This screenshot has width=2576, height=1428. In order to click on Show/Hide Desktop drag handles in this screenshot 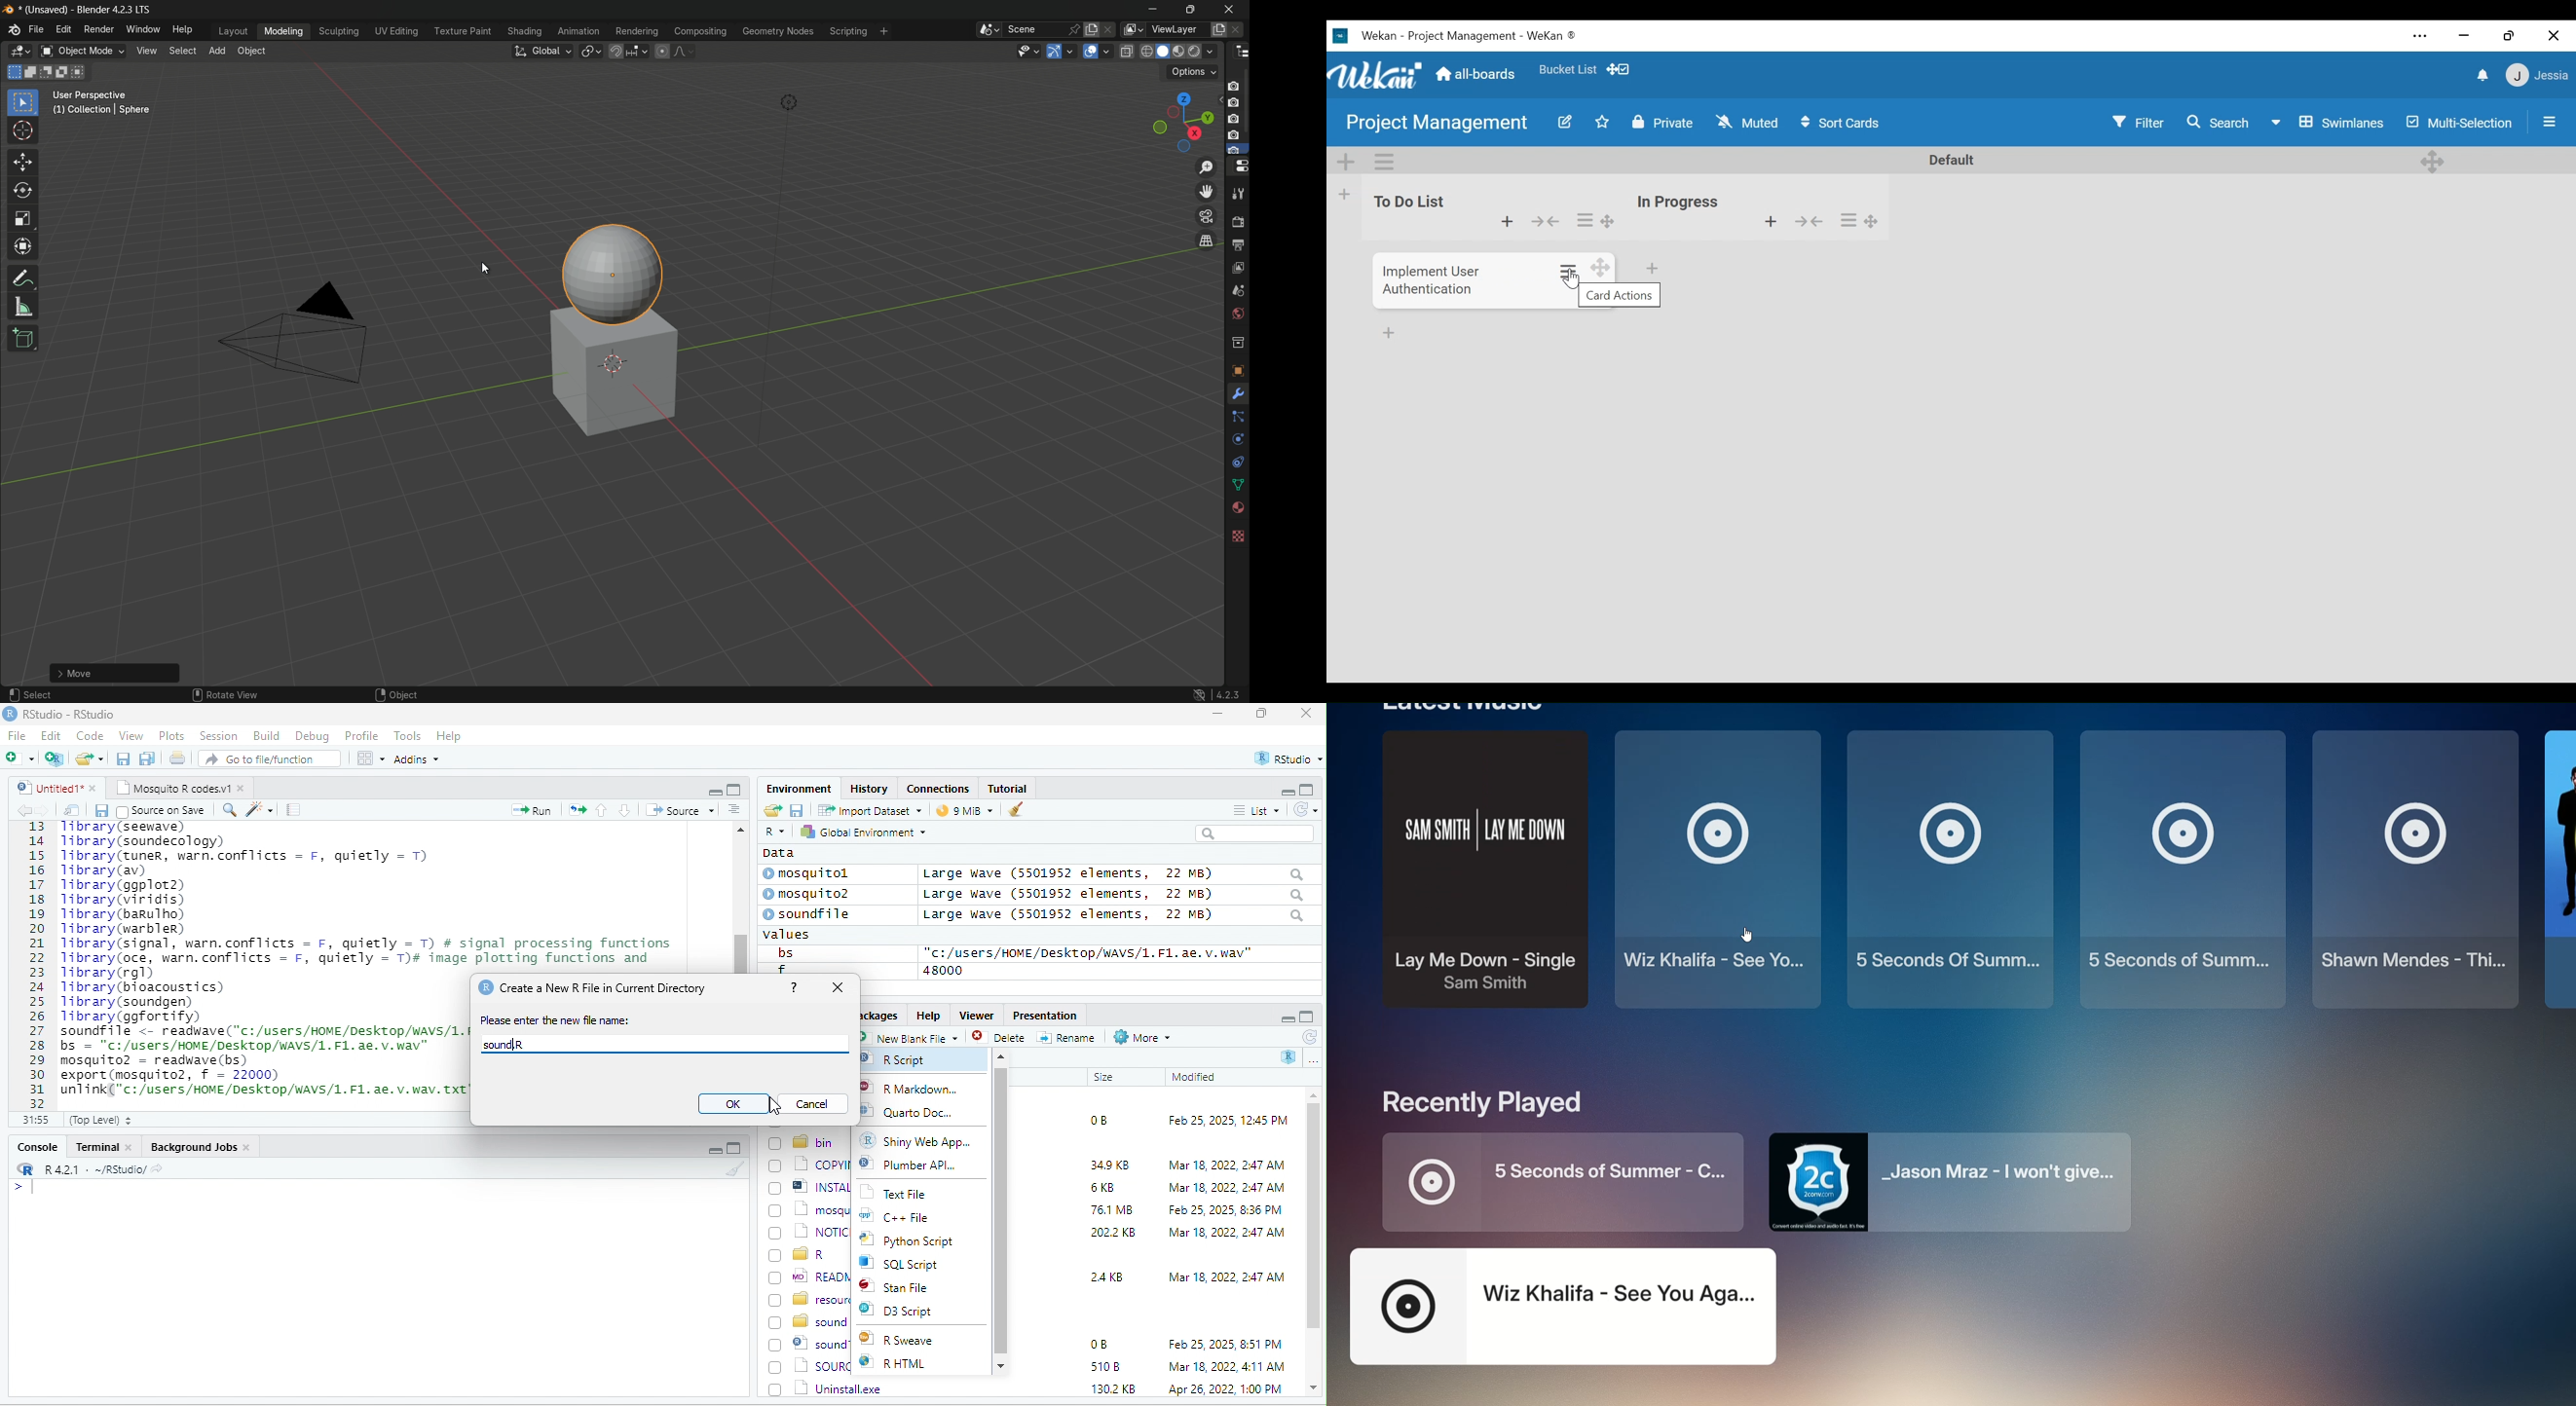, I will do `click(1618, 70)`.